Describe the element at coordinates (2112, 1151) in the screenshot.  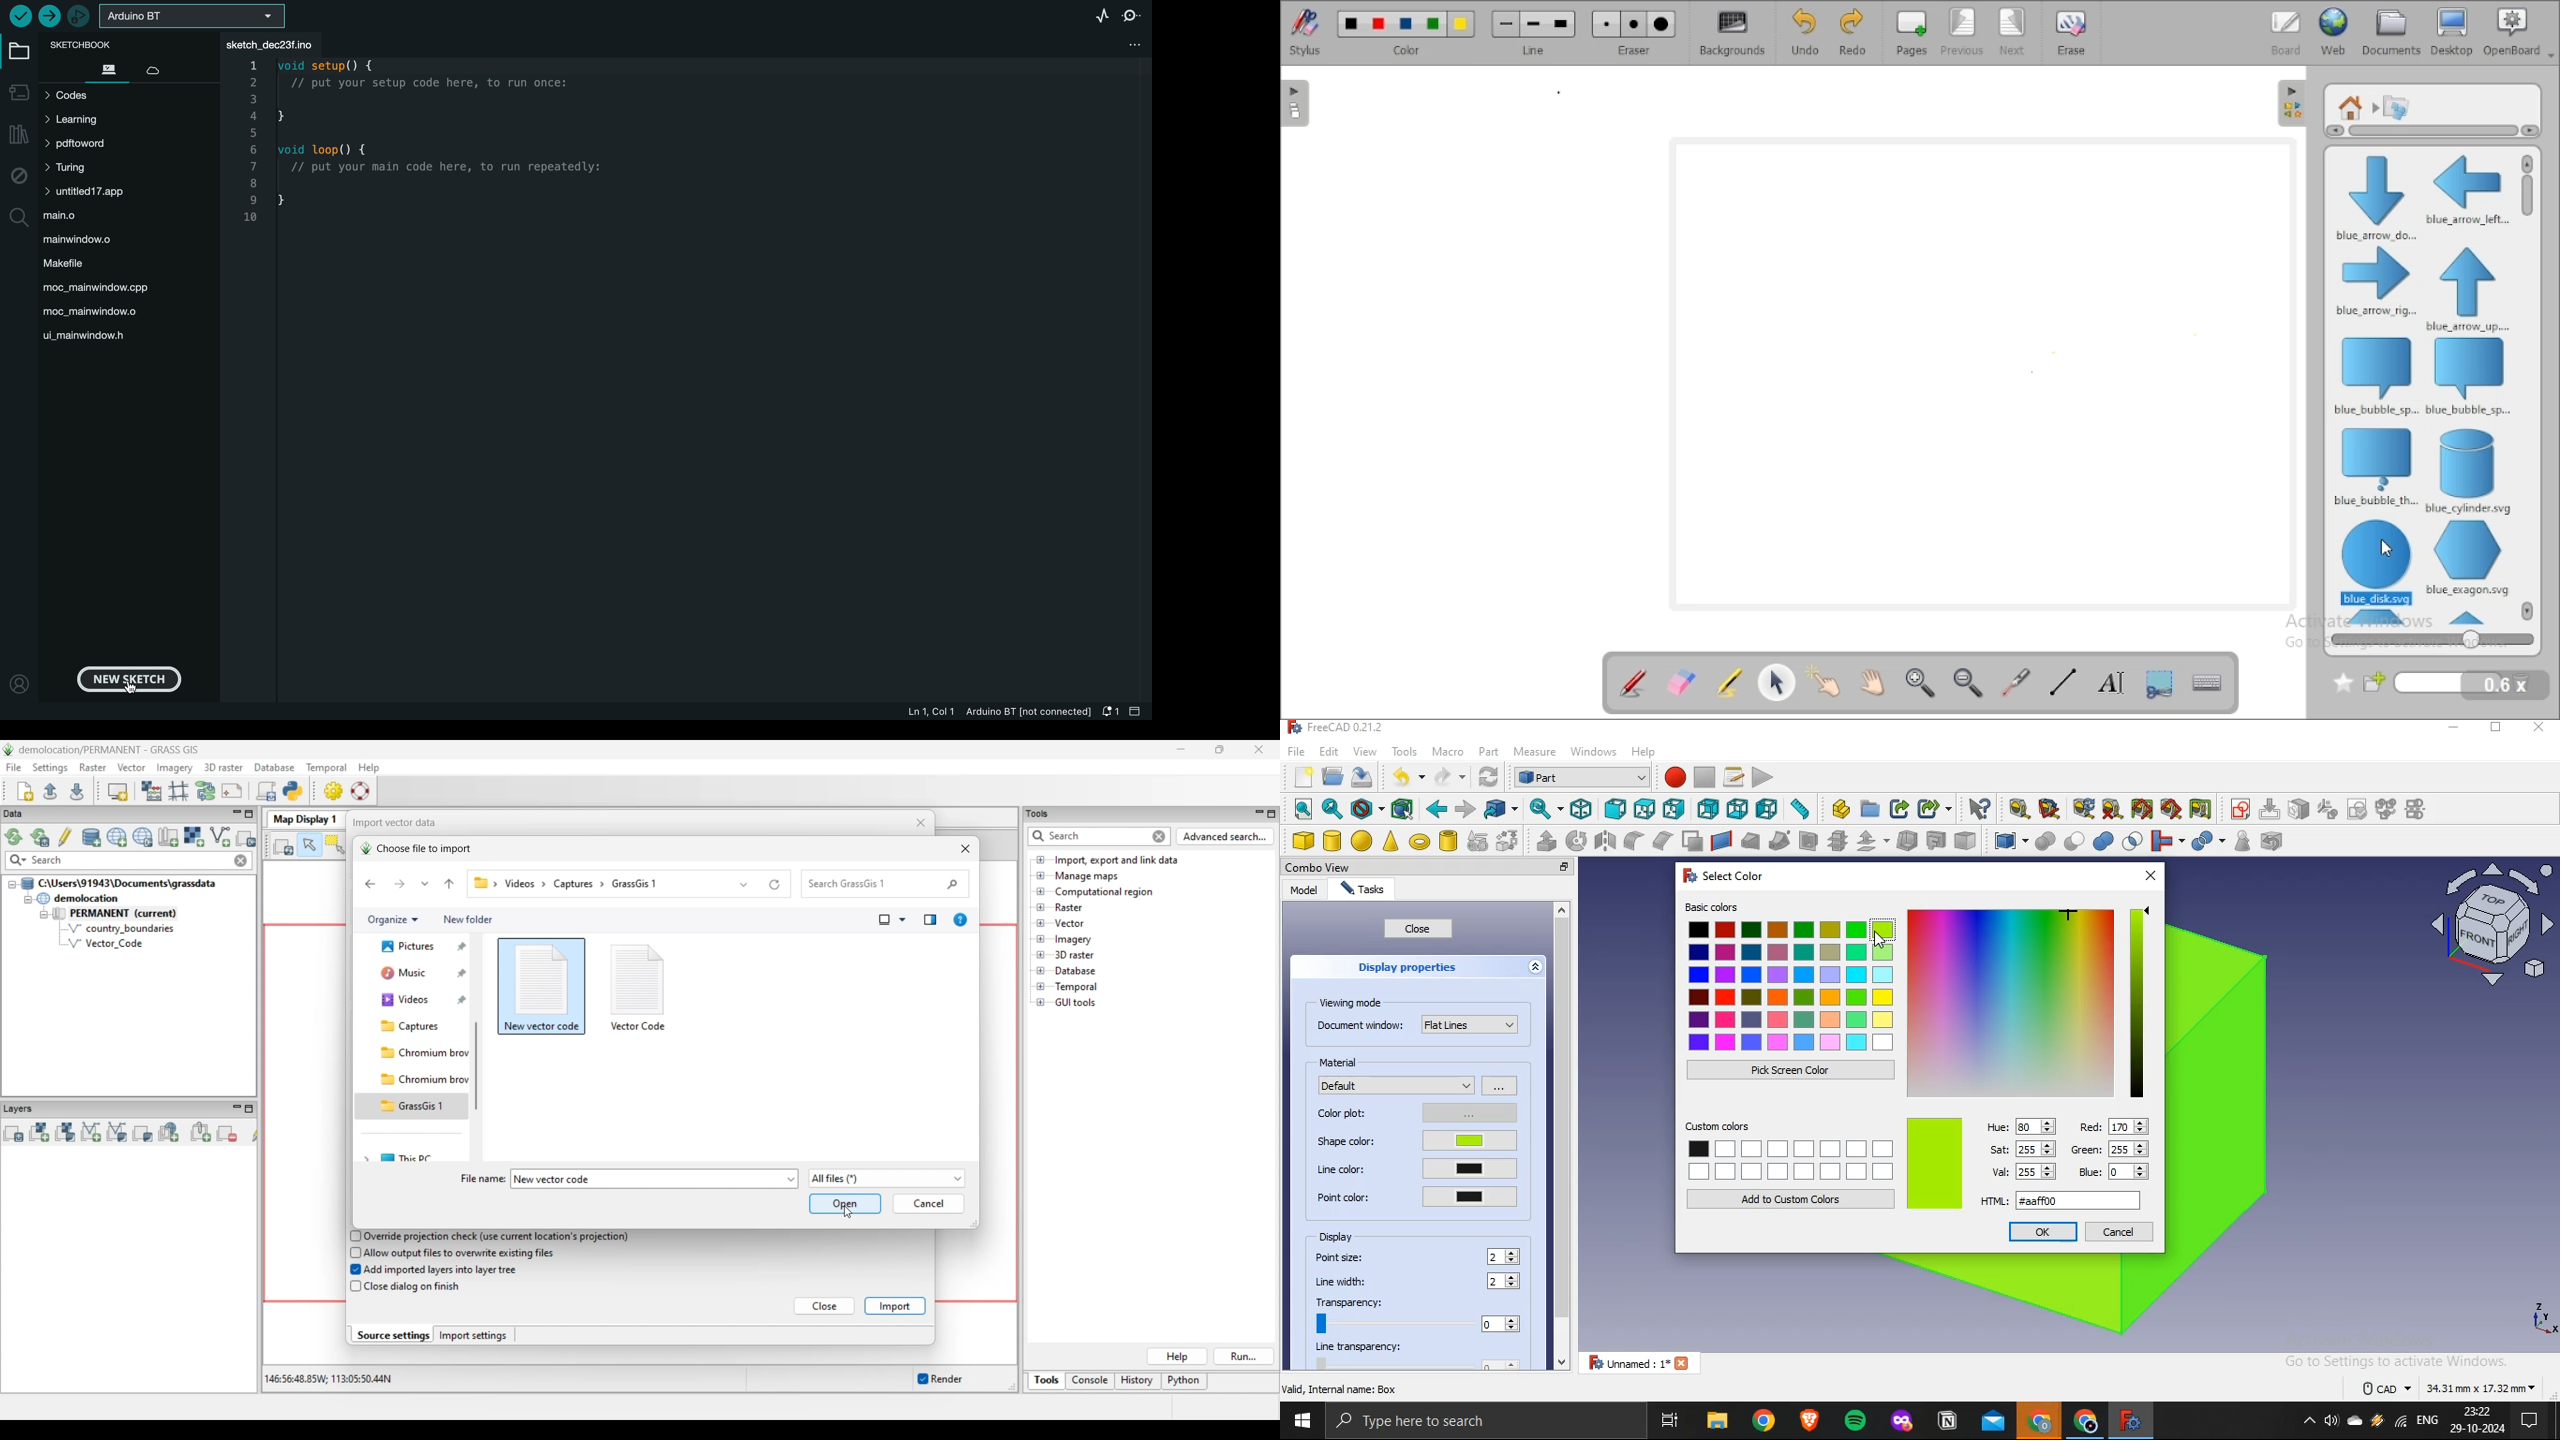
I see `green` at that location.